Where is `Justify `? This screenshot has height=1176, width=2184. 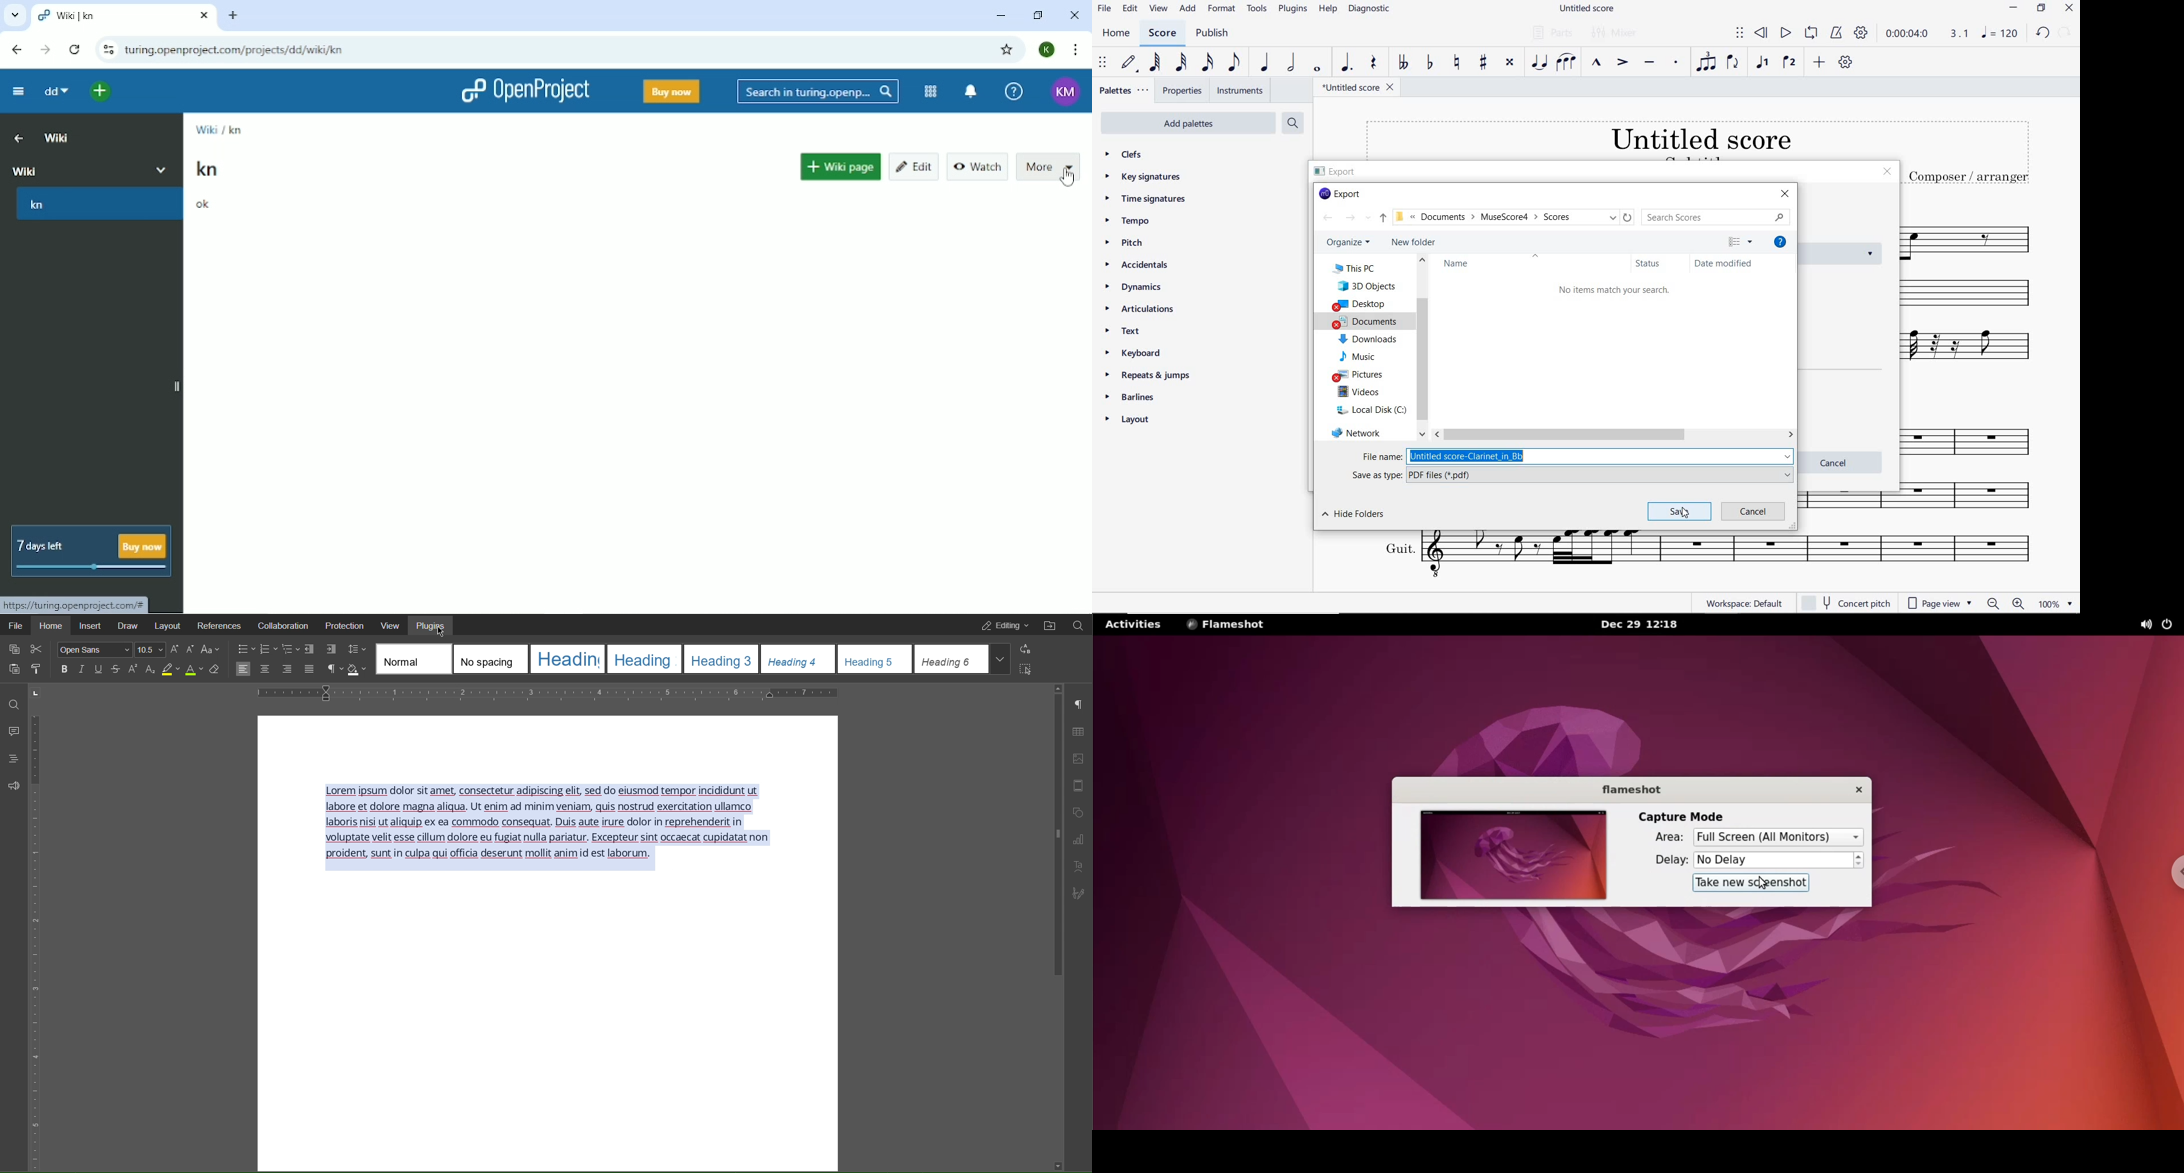
Justify  is located at coordinates (309, 669).